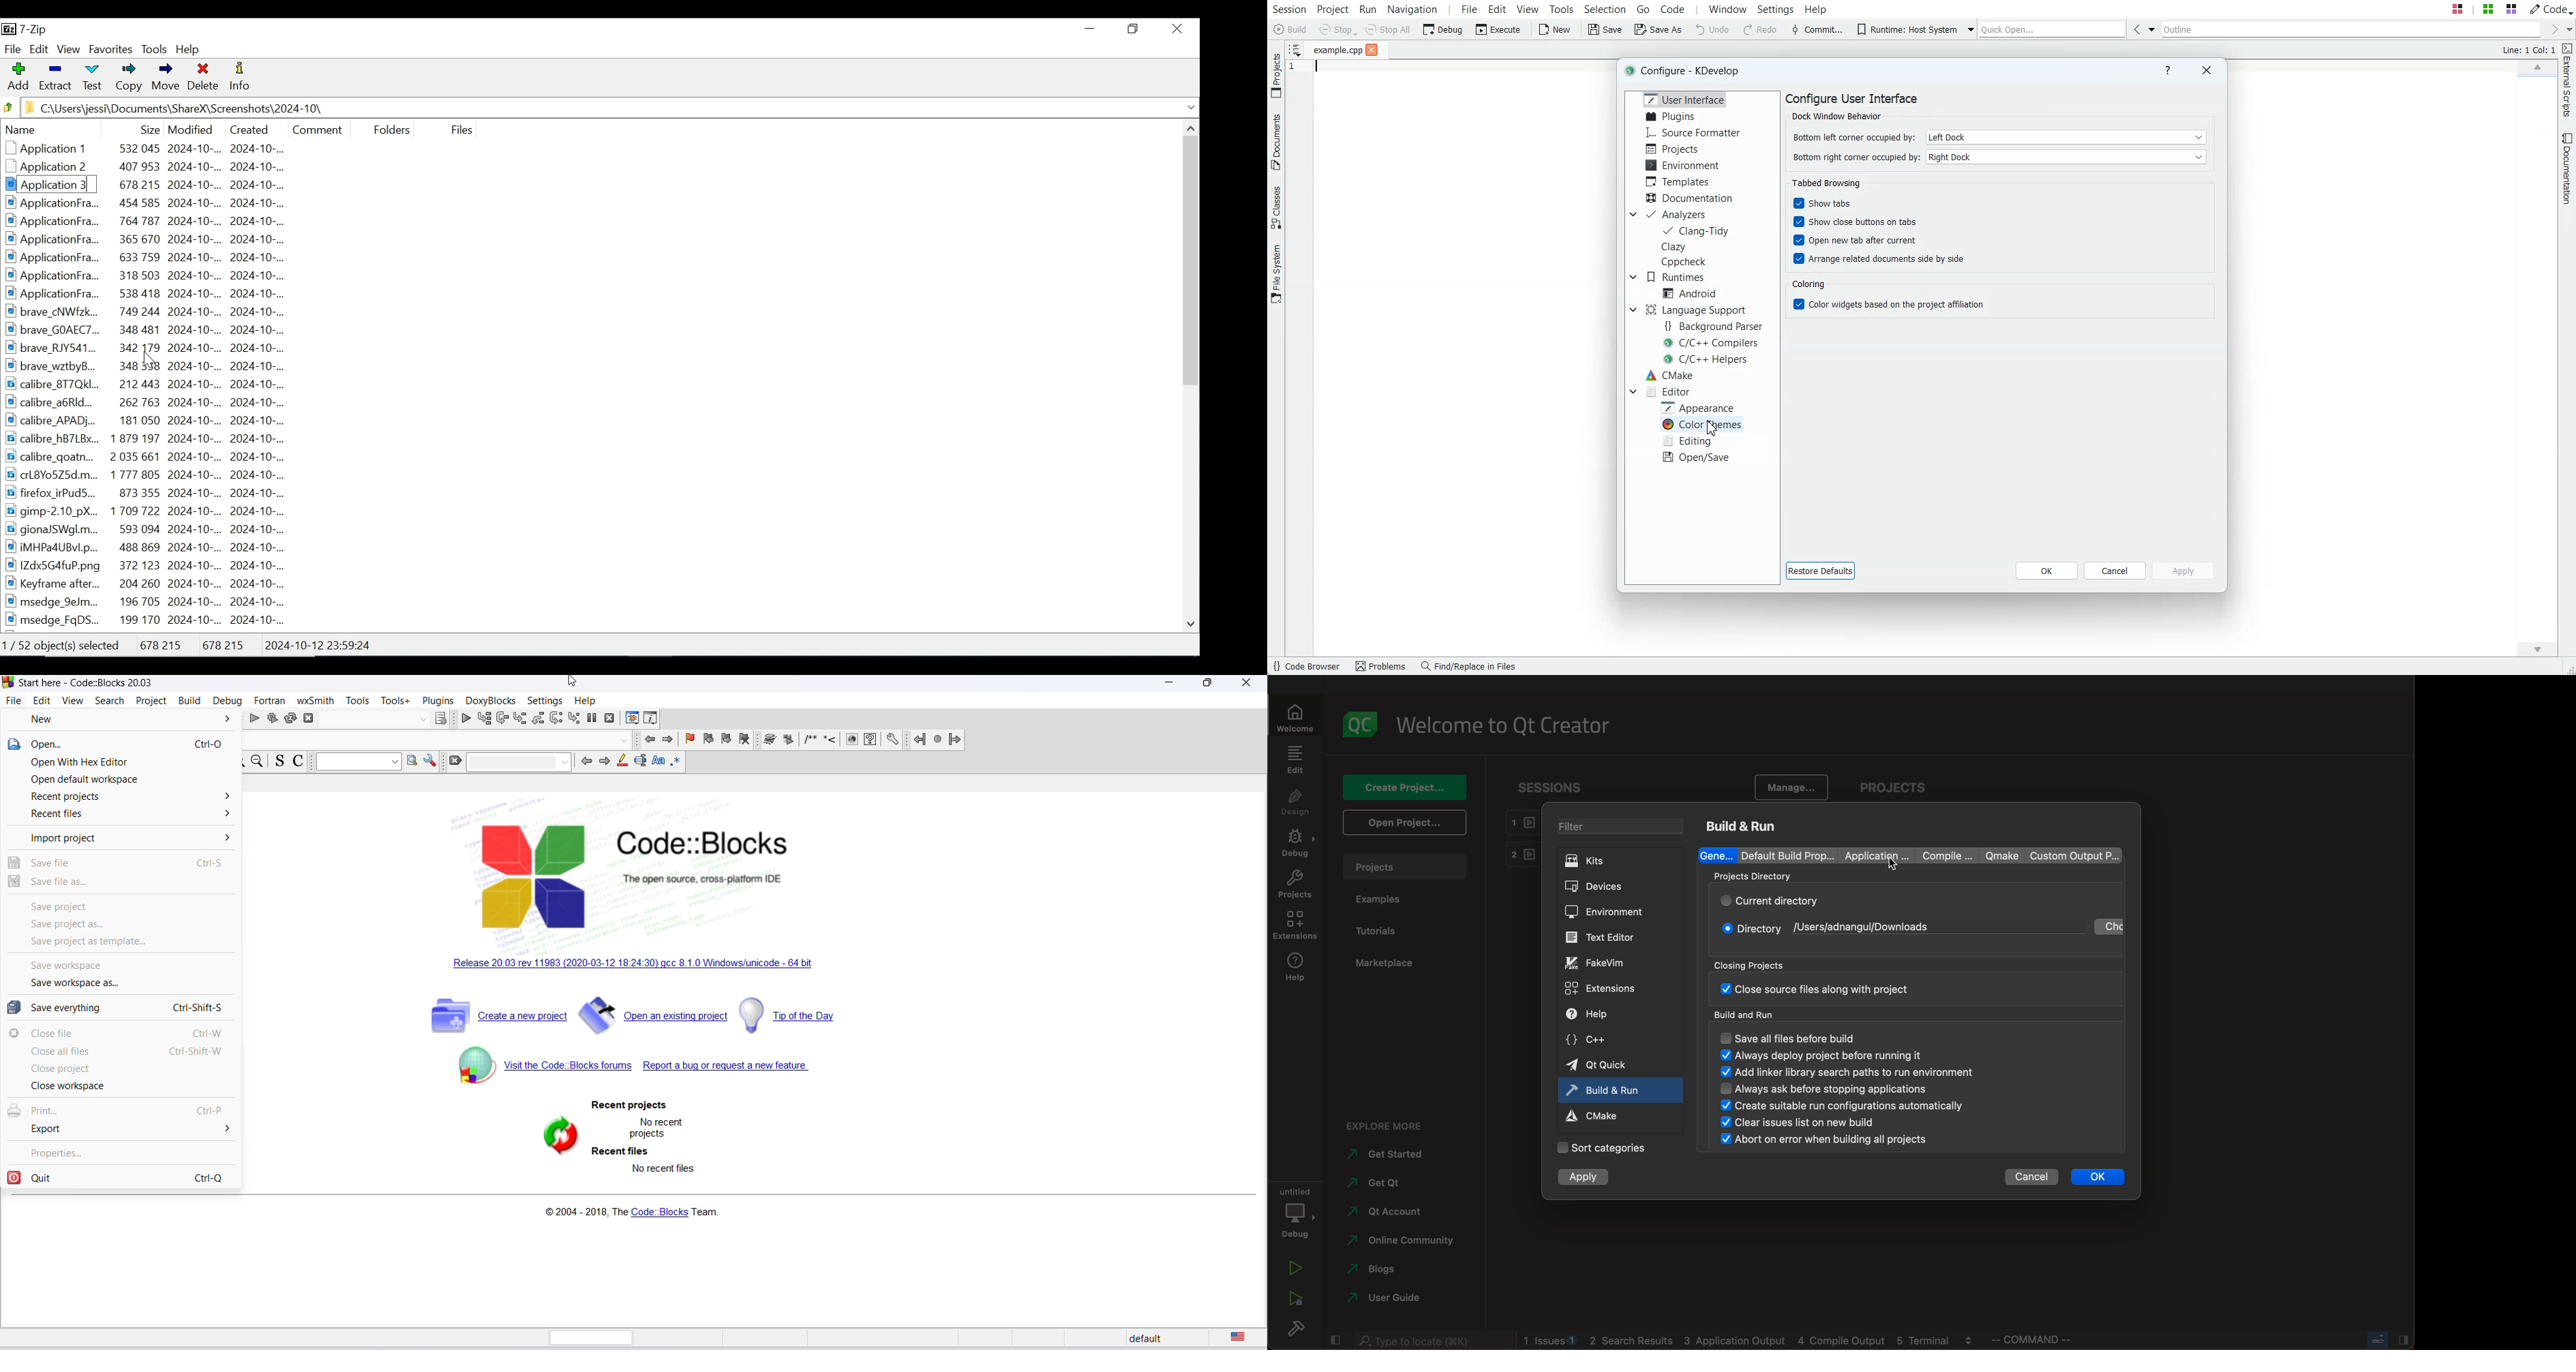 The height and width of the screenshot is (1372, 2576). Describe the element at coordinates (1231, 1339) in the screenshot. I see `text language` at that location.